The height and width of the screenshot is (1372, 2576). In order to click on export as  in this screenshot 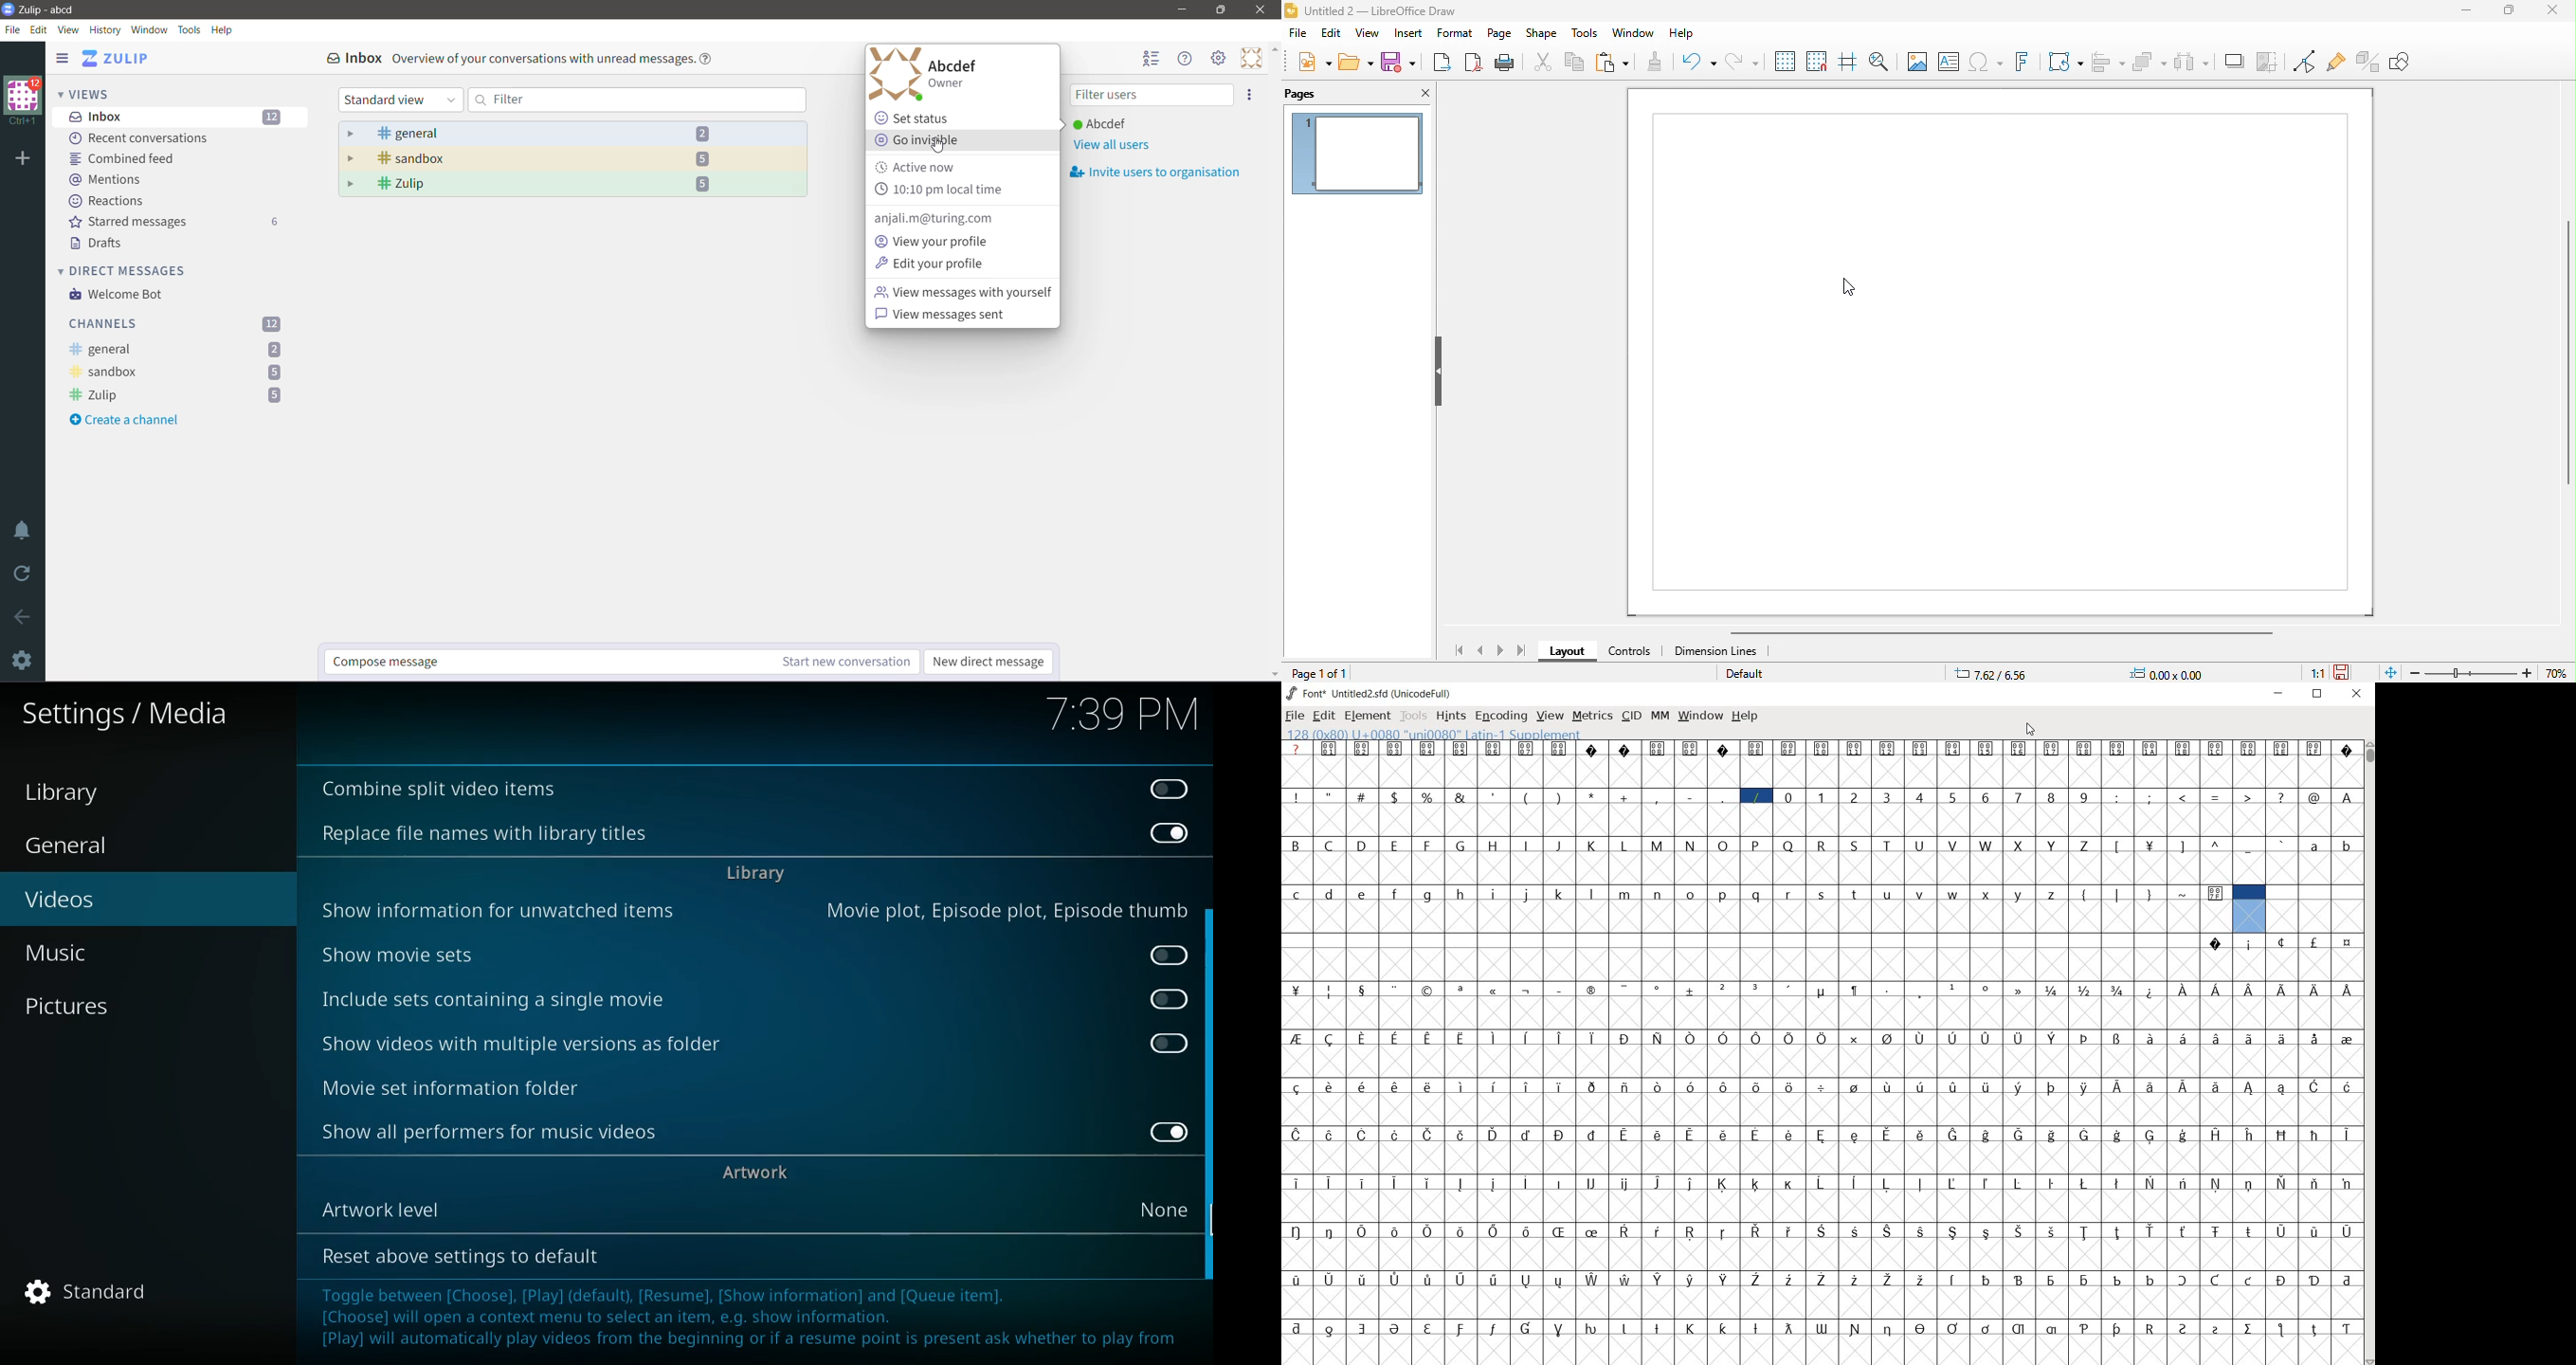, I will do `click(1442, 63)`.